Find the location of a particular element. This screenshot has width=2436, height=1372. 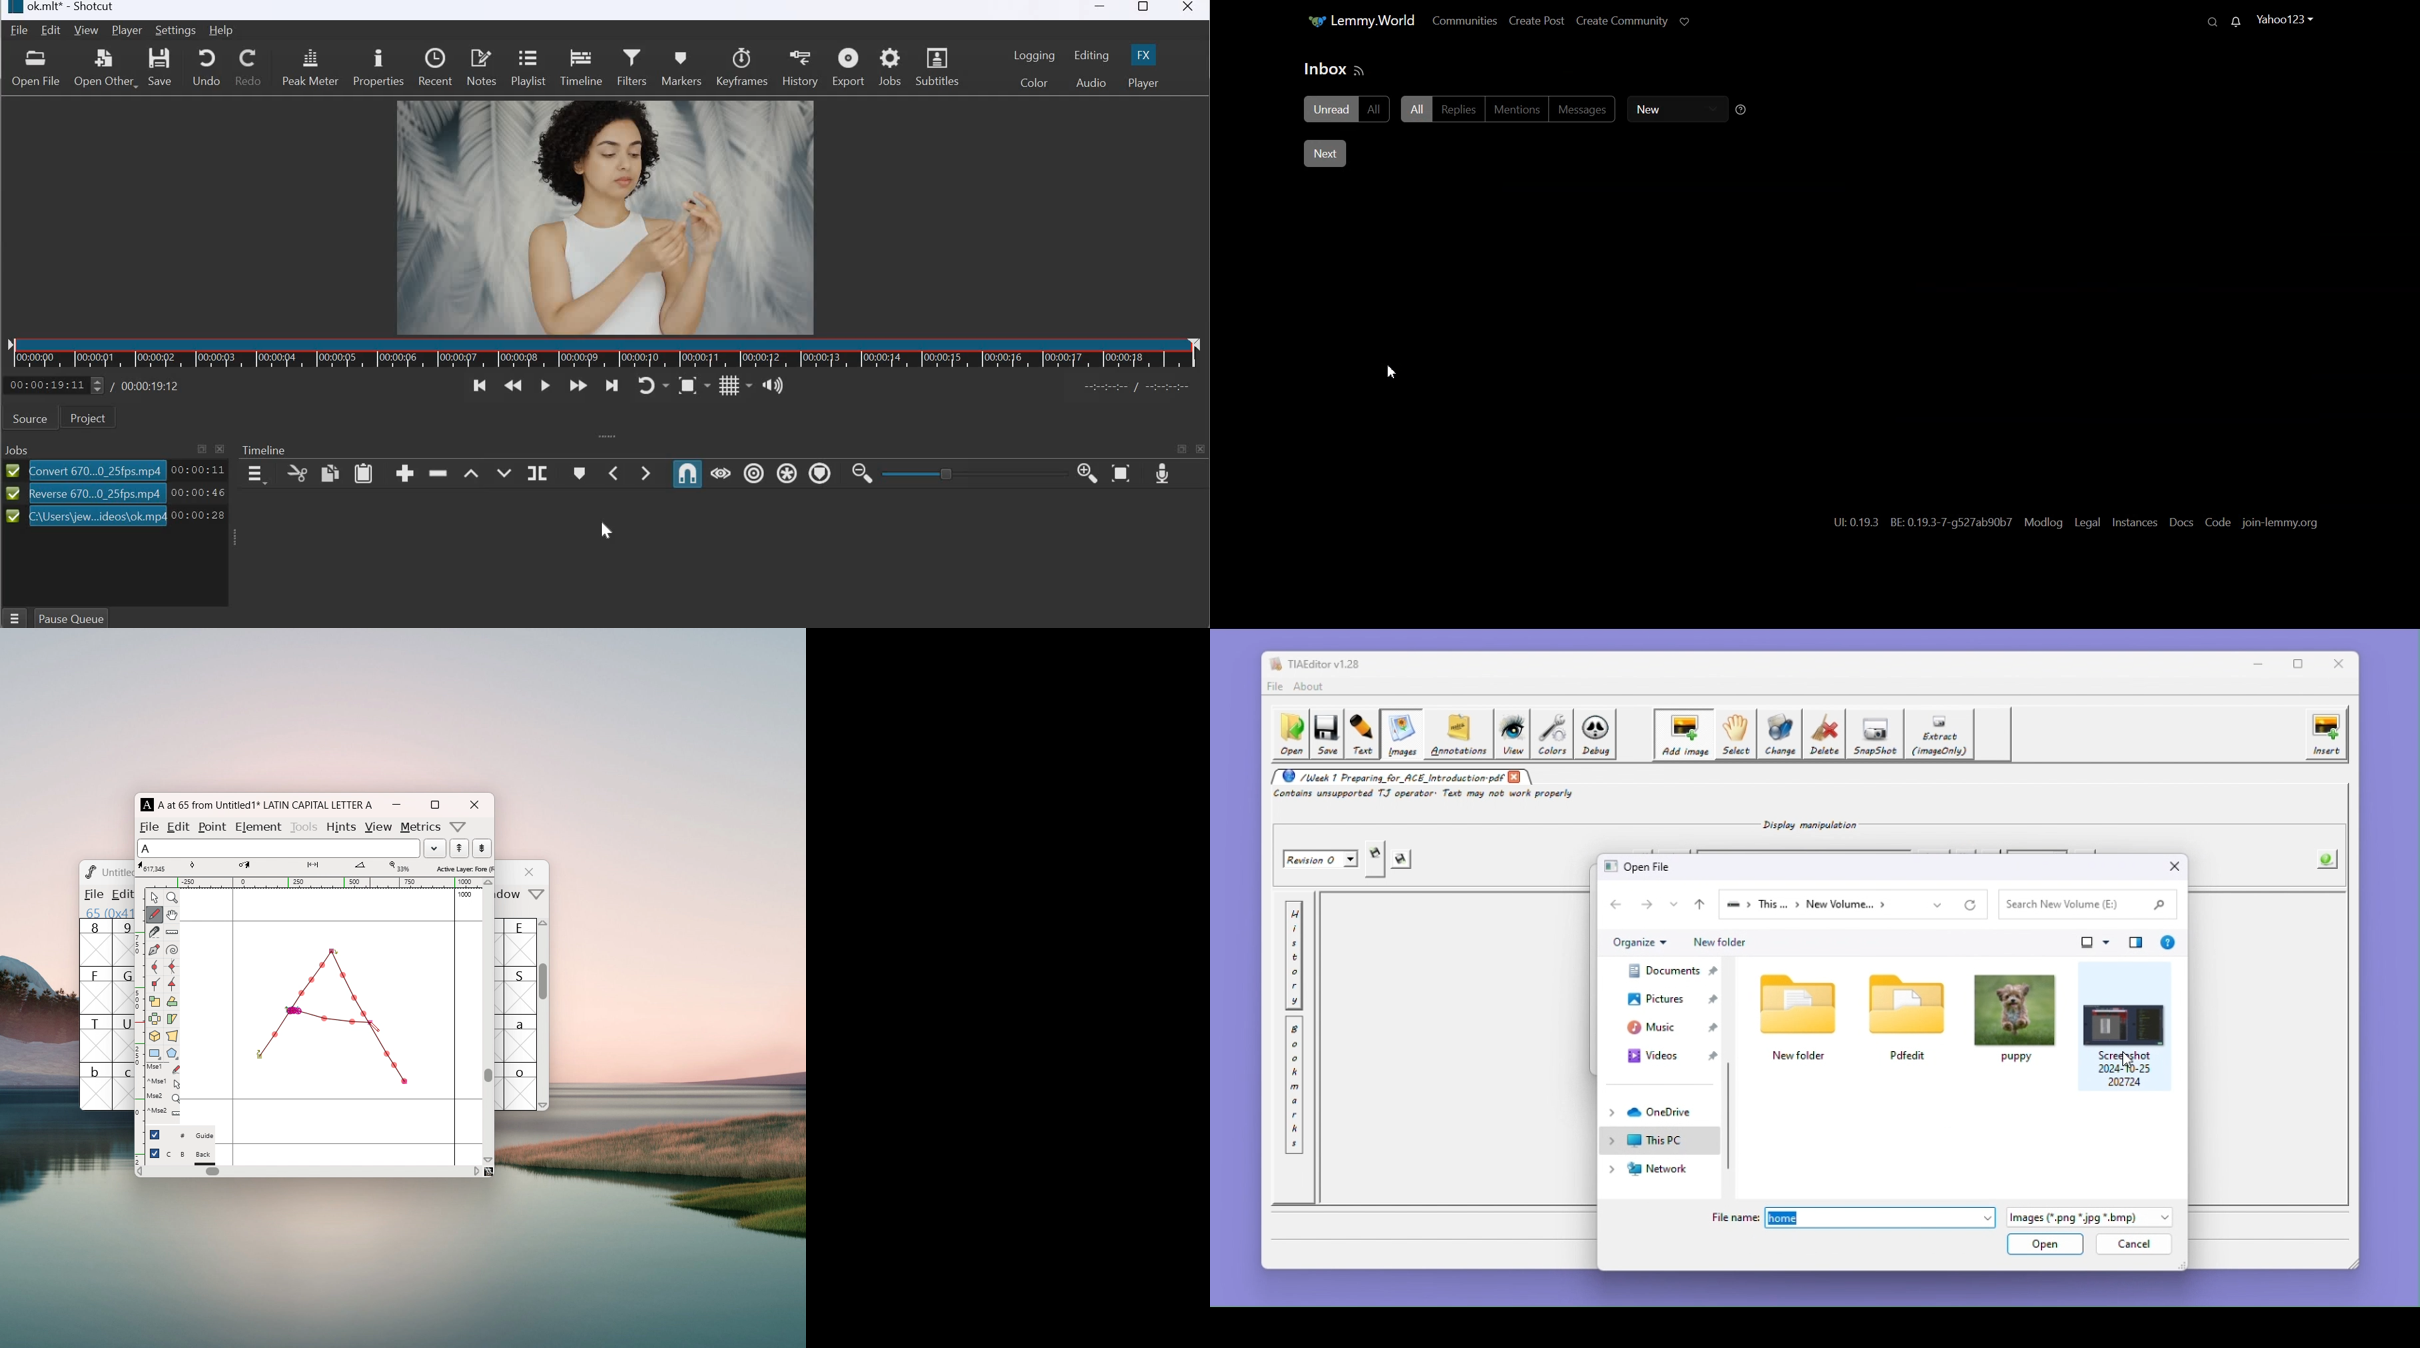

scrollbar is located at coordinates (544, 988).